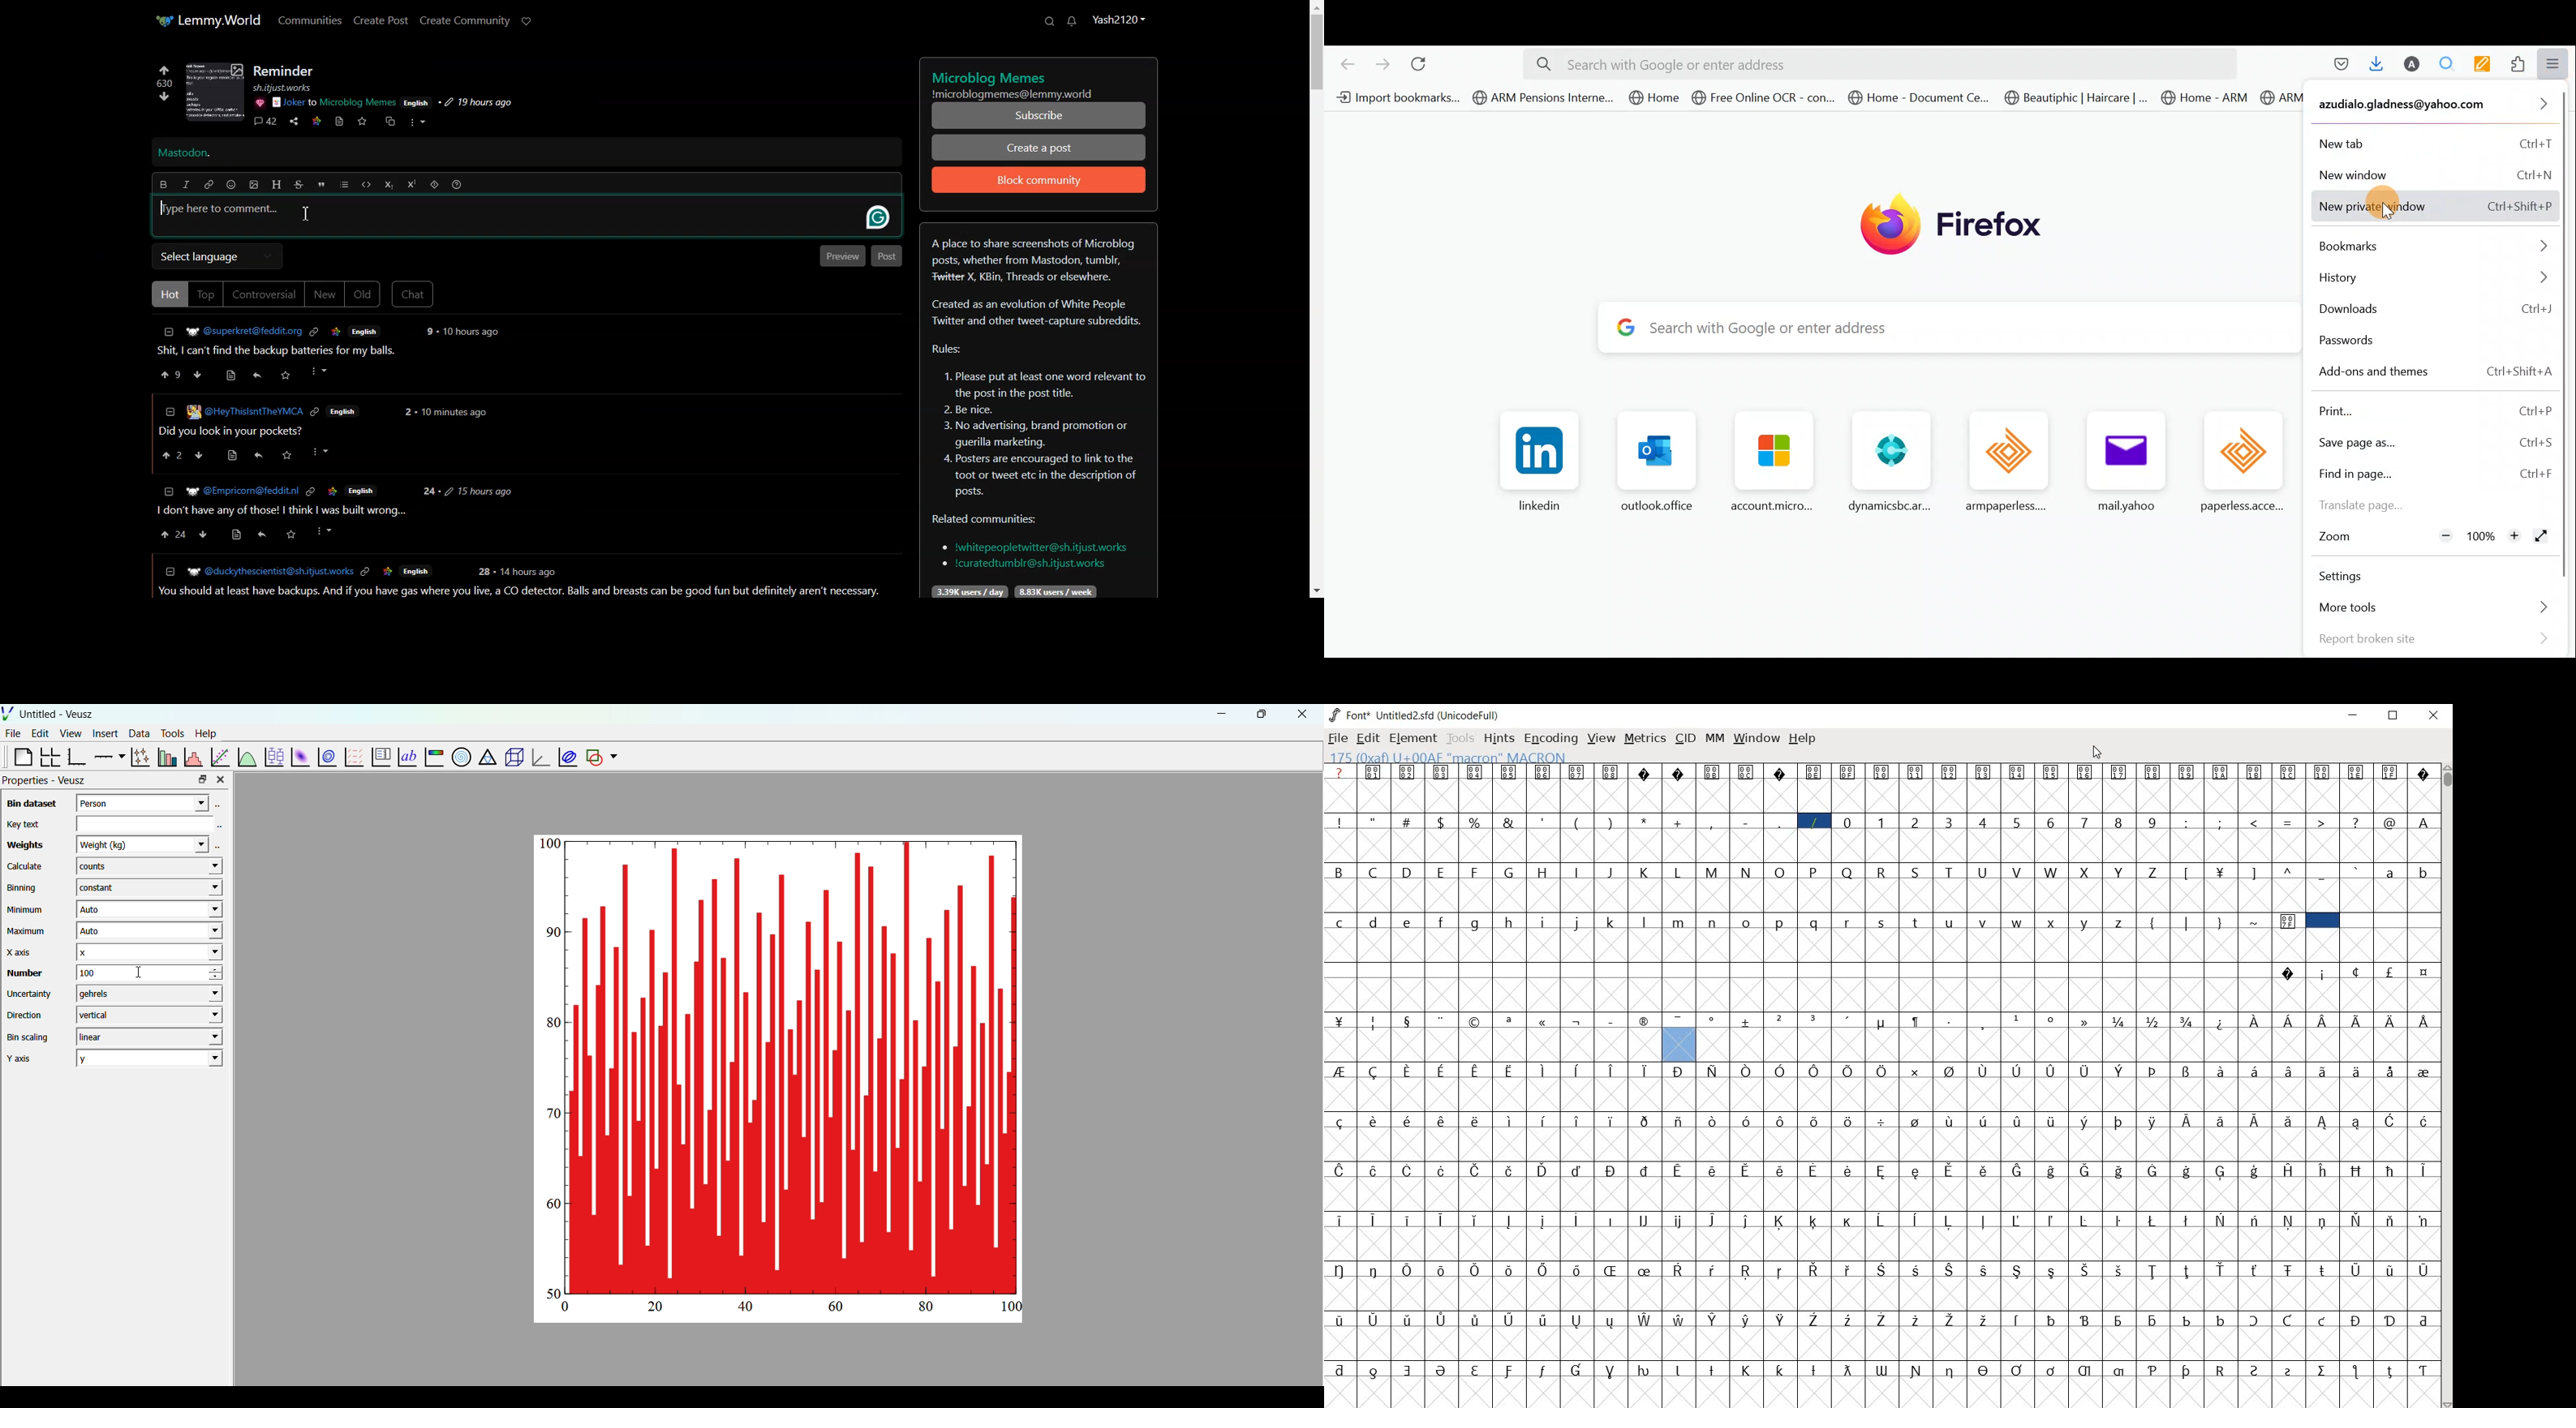 This screenshot has width=2576, height=1428. What do you see at coordinates (1883, 771) in the screenshot?
I see `Symbol` at bounding box center [1883, 771].